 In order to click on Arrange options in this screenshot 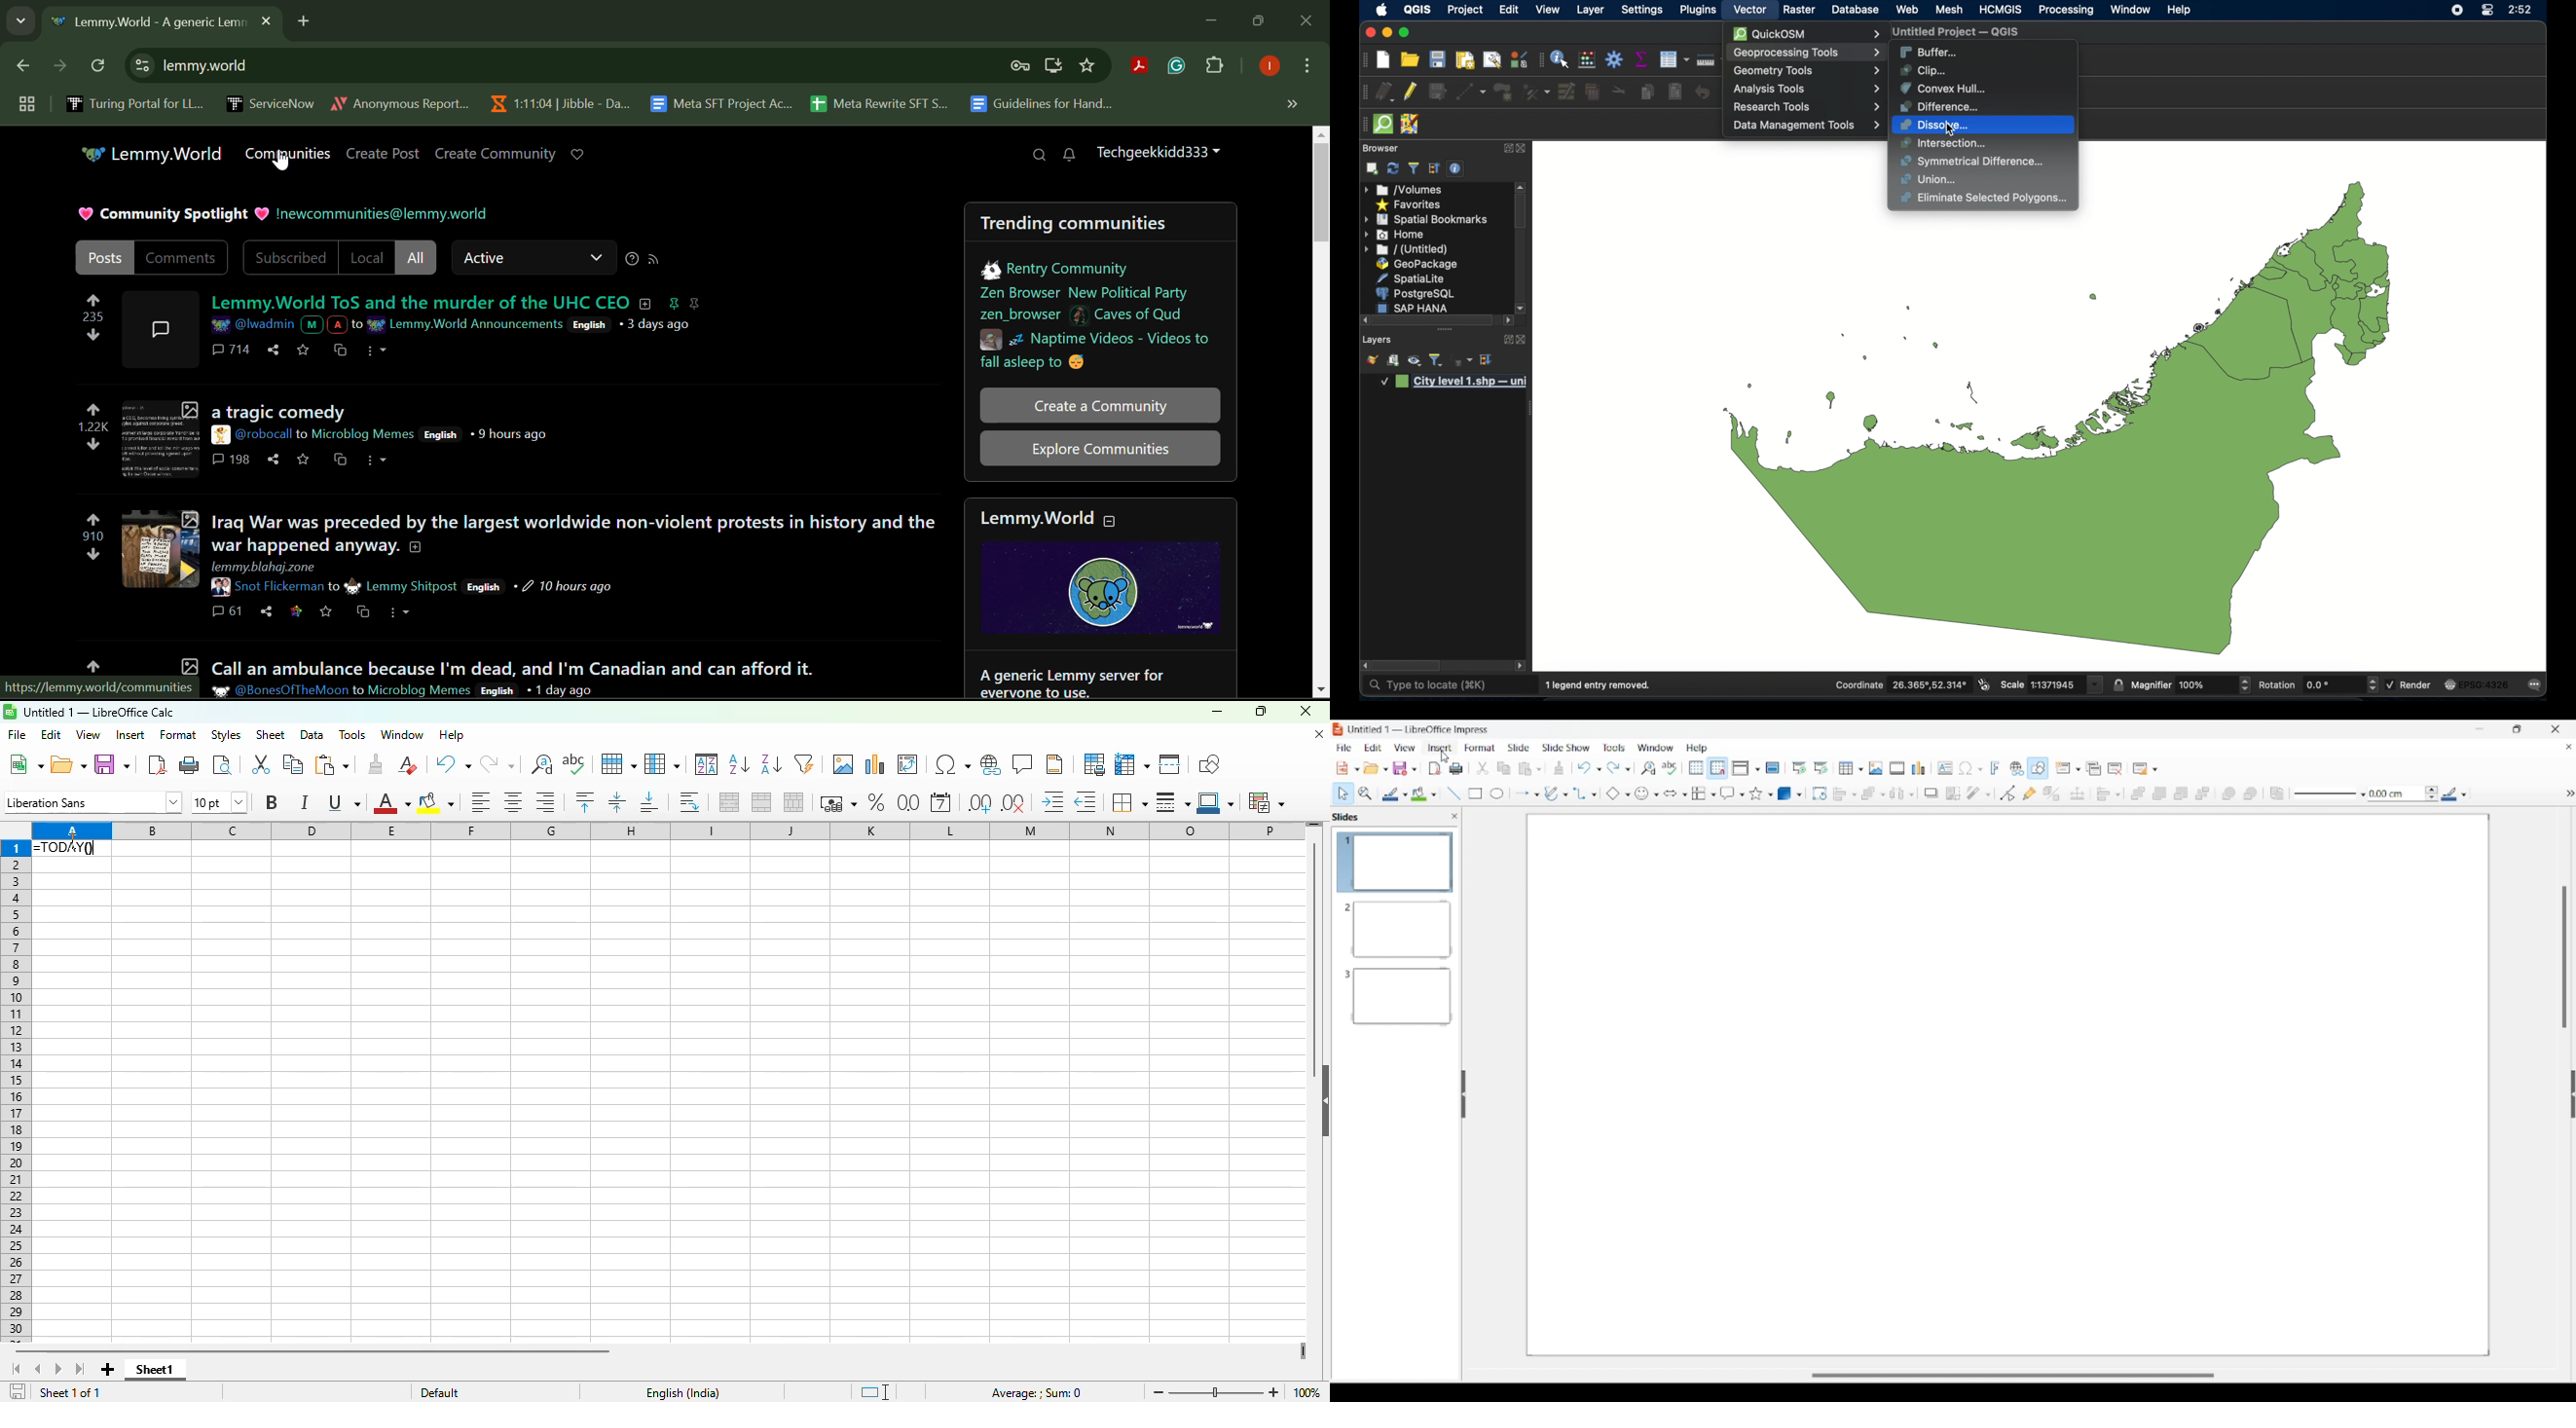, I will do `click(1872, 794)`.